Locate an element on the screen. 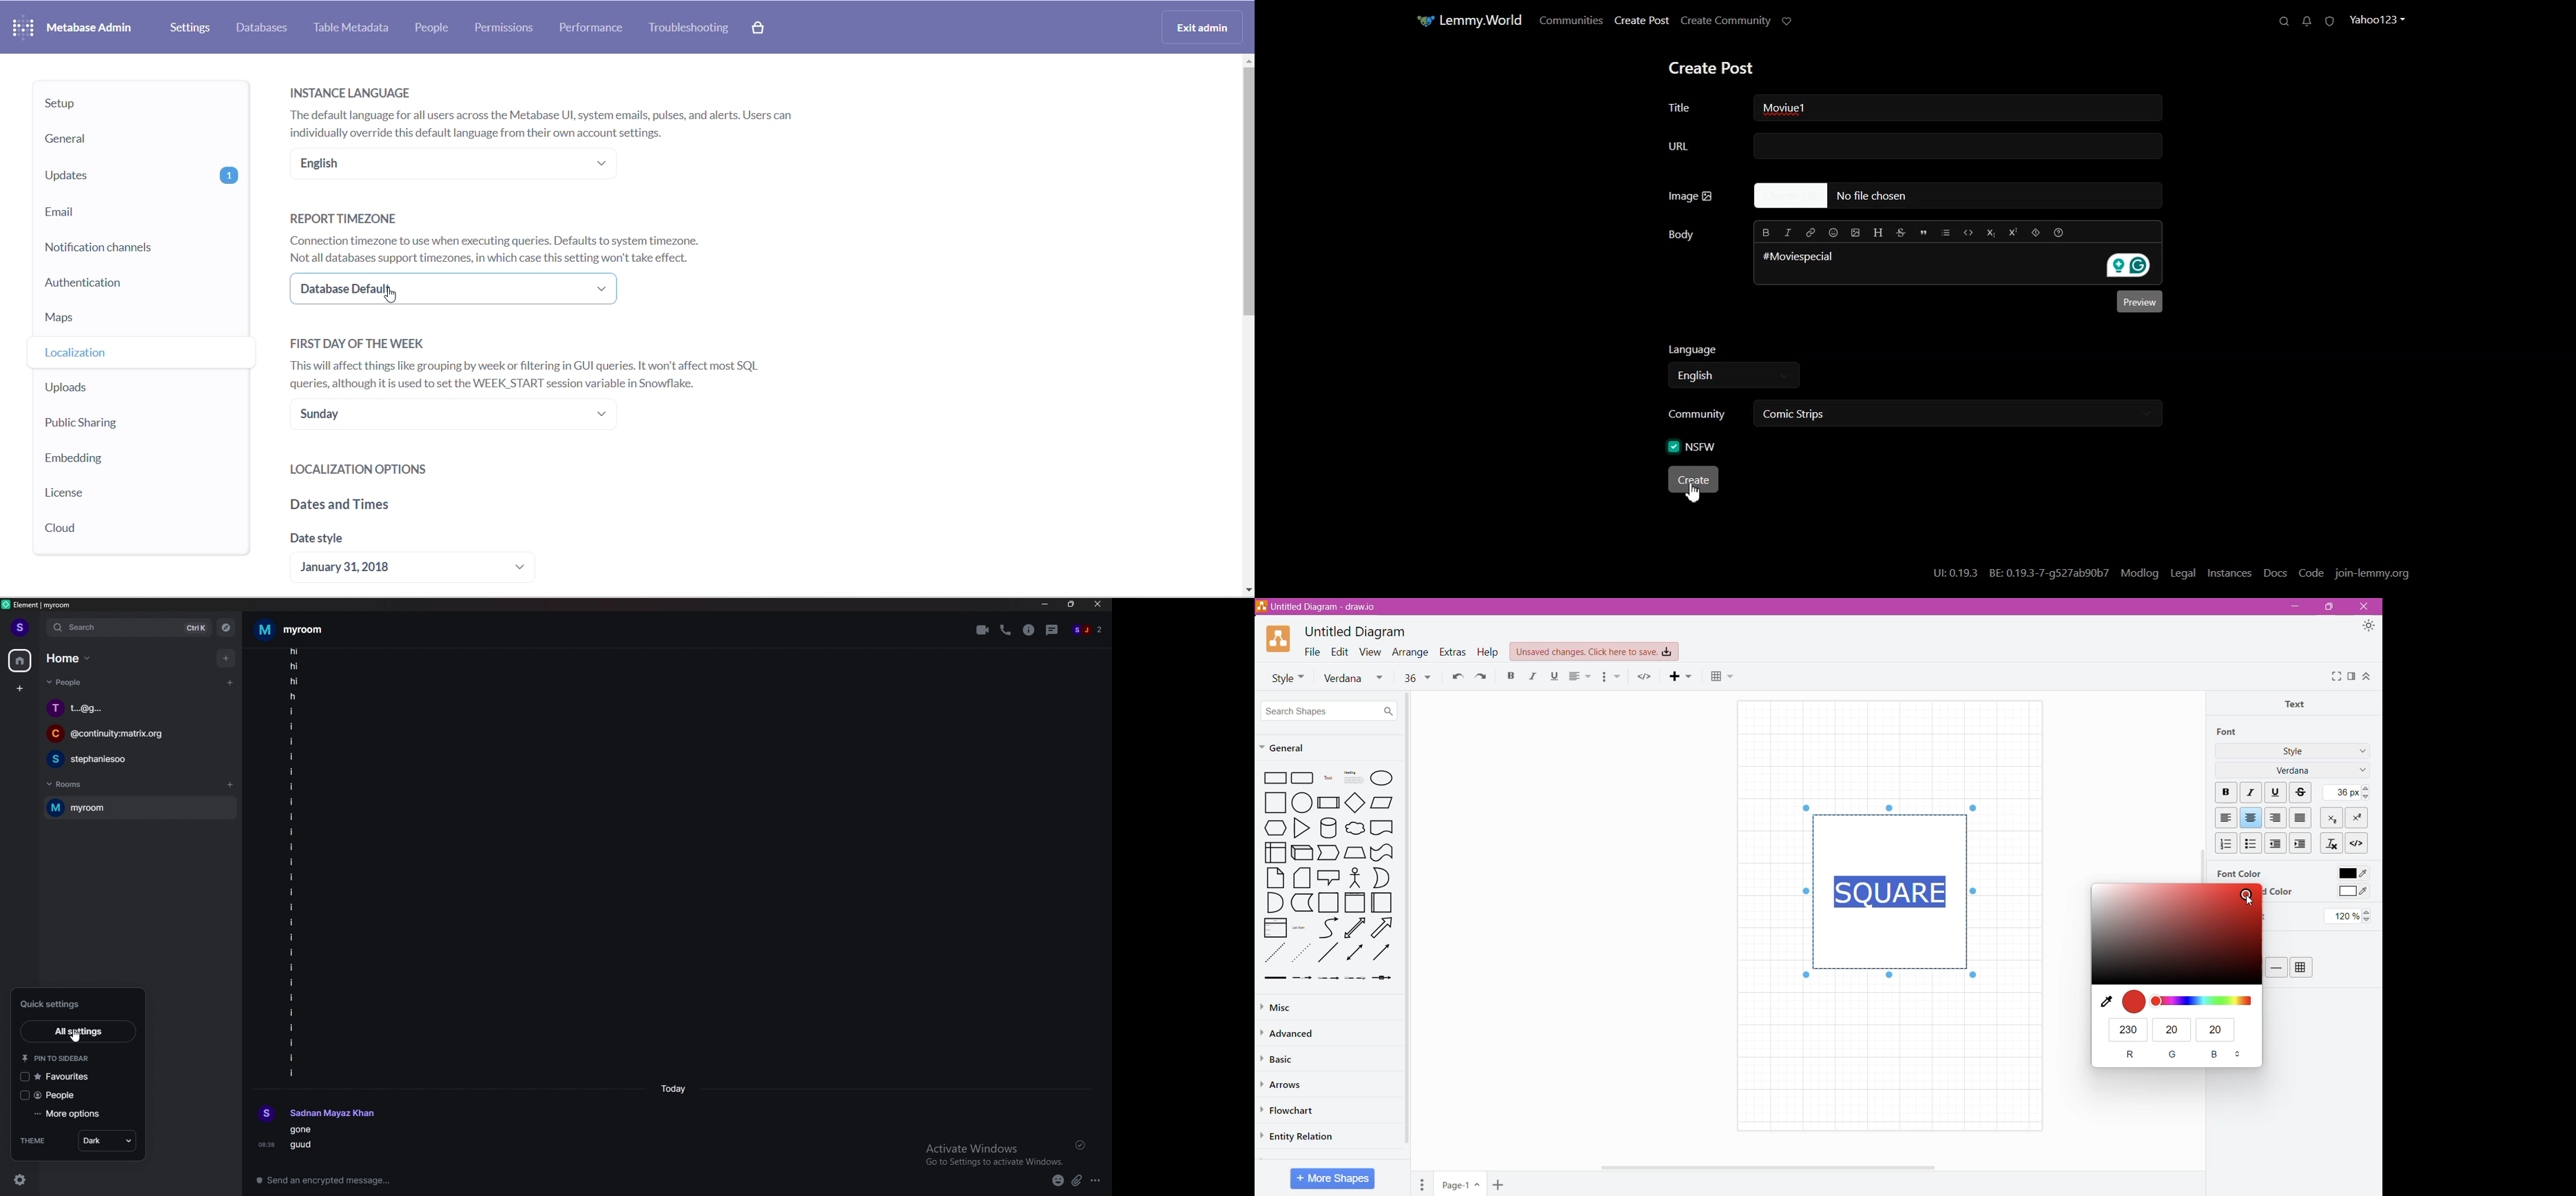 The height and width of the screenshot is (1204, 2576). Restore Down is located at coordinates (2327, 607).